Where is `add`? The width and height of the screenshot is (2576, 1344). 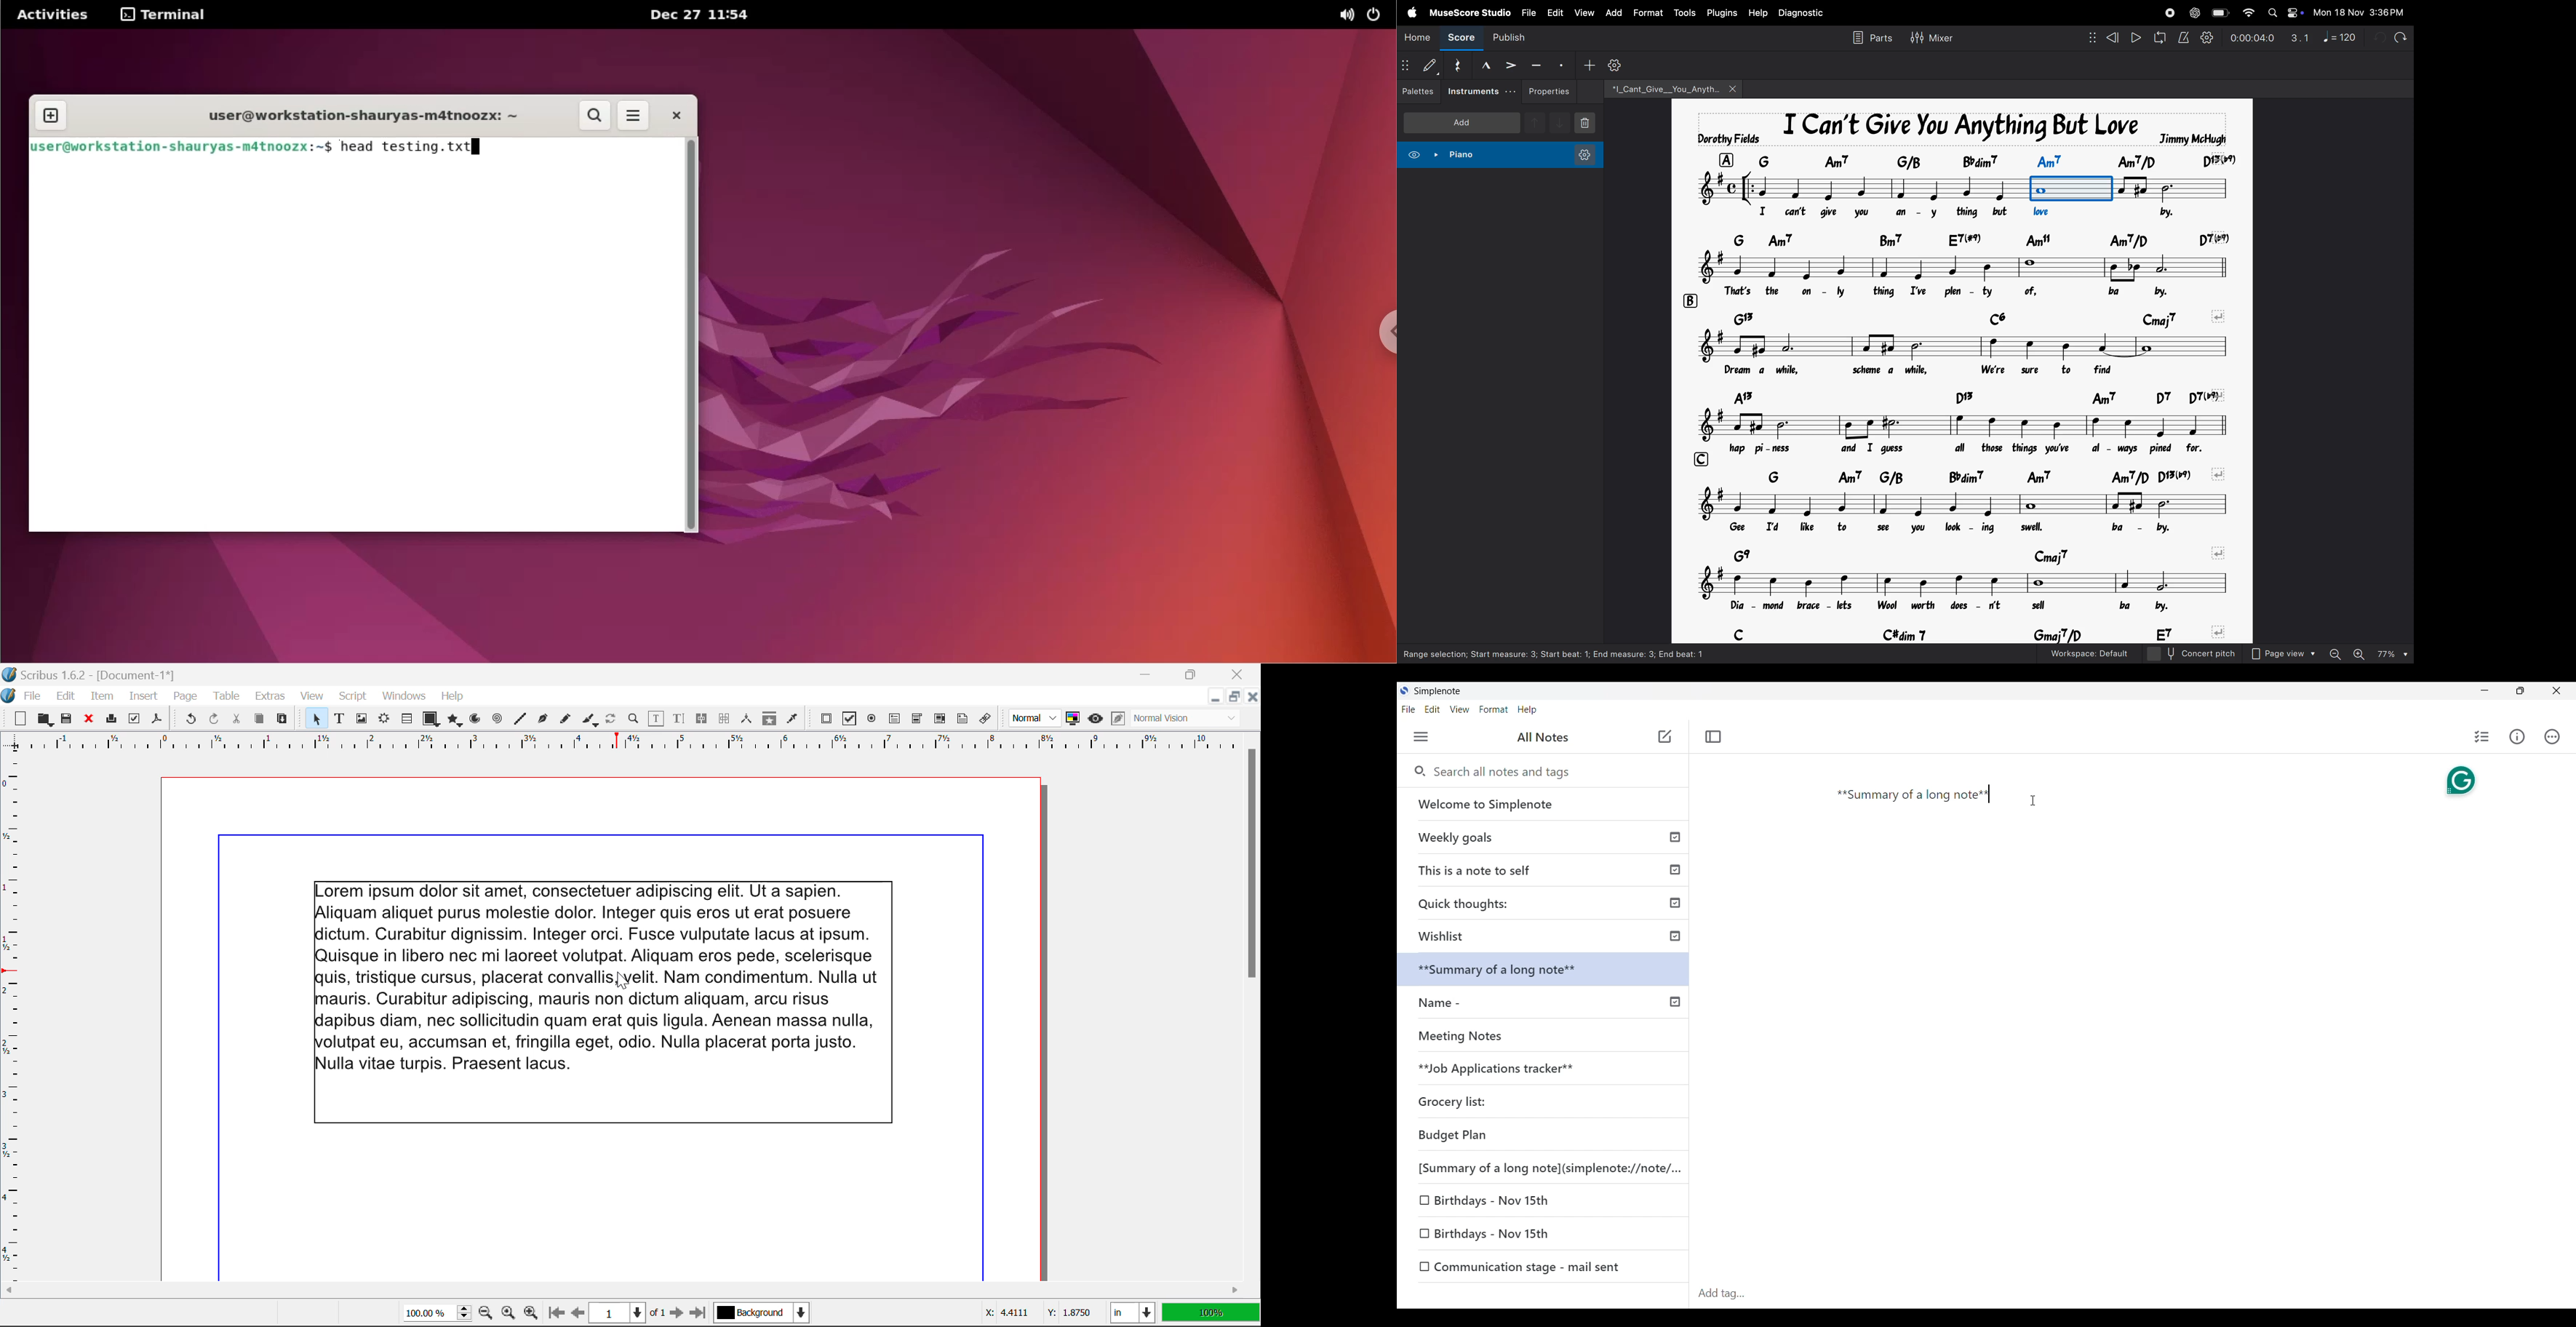
add is located at coordinates (1614, 13).